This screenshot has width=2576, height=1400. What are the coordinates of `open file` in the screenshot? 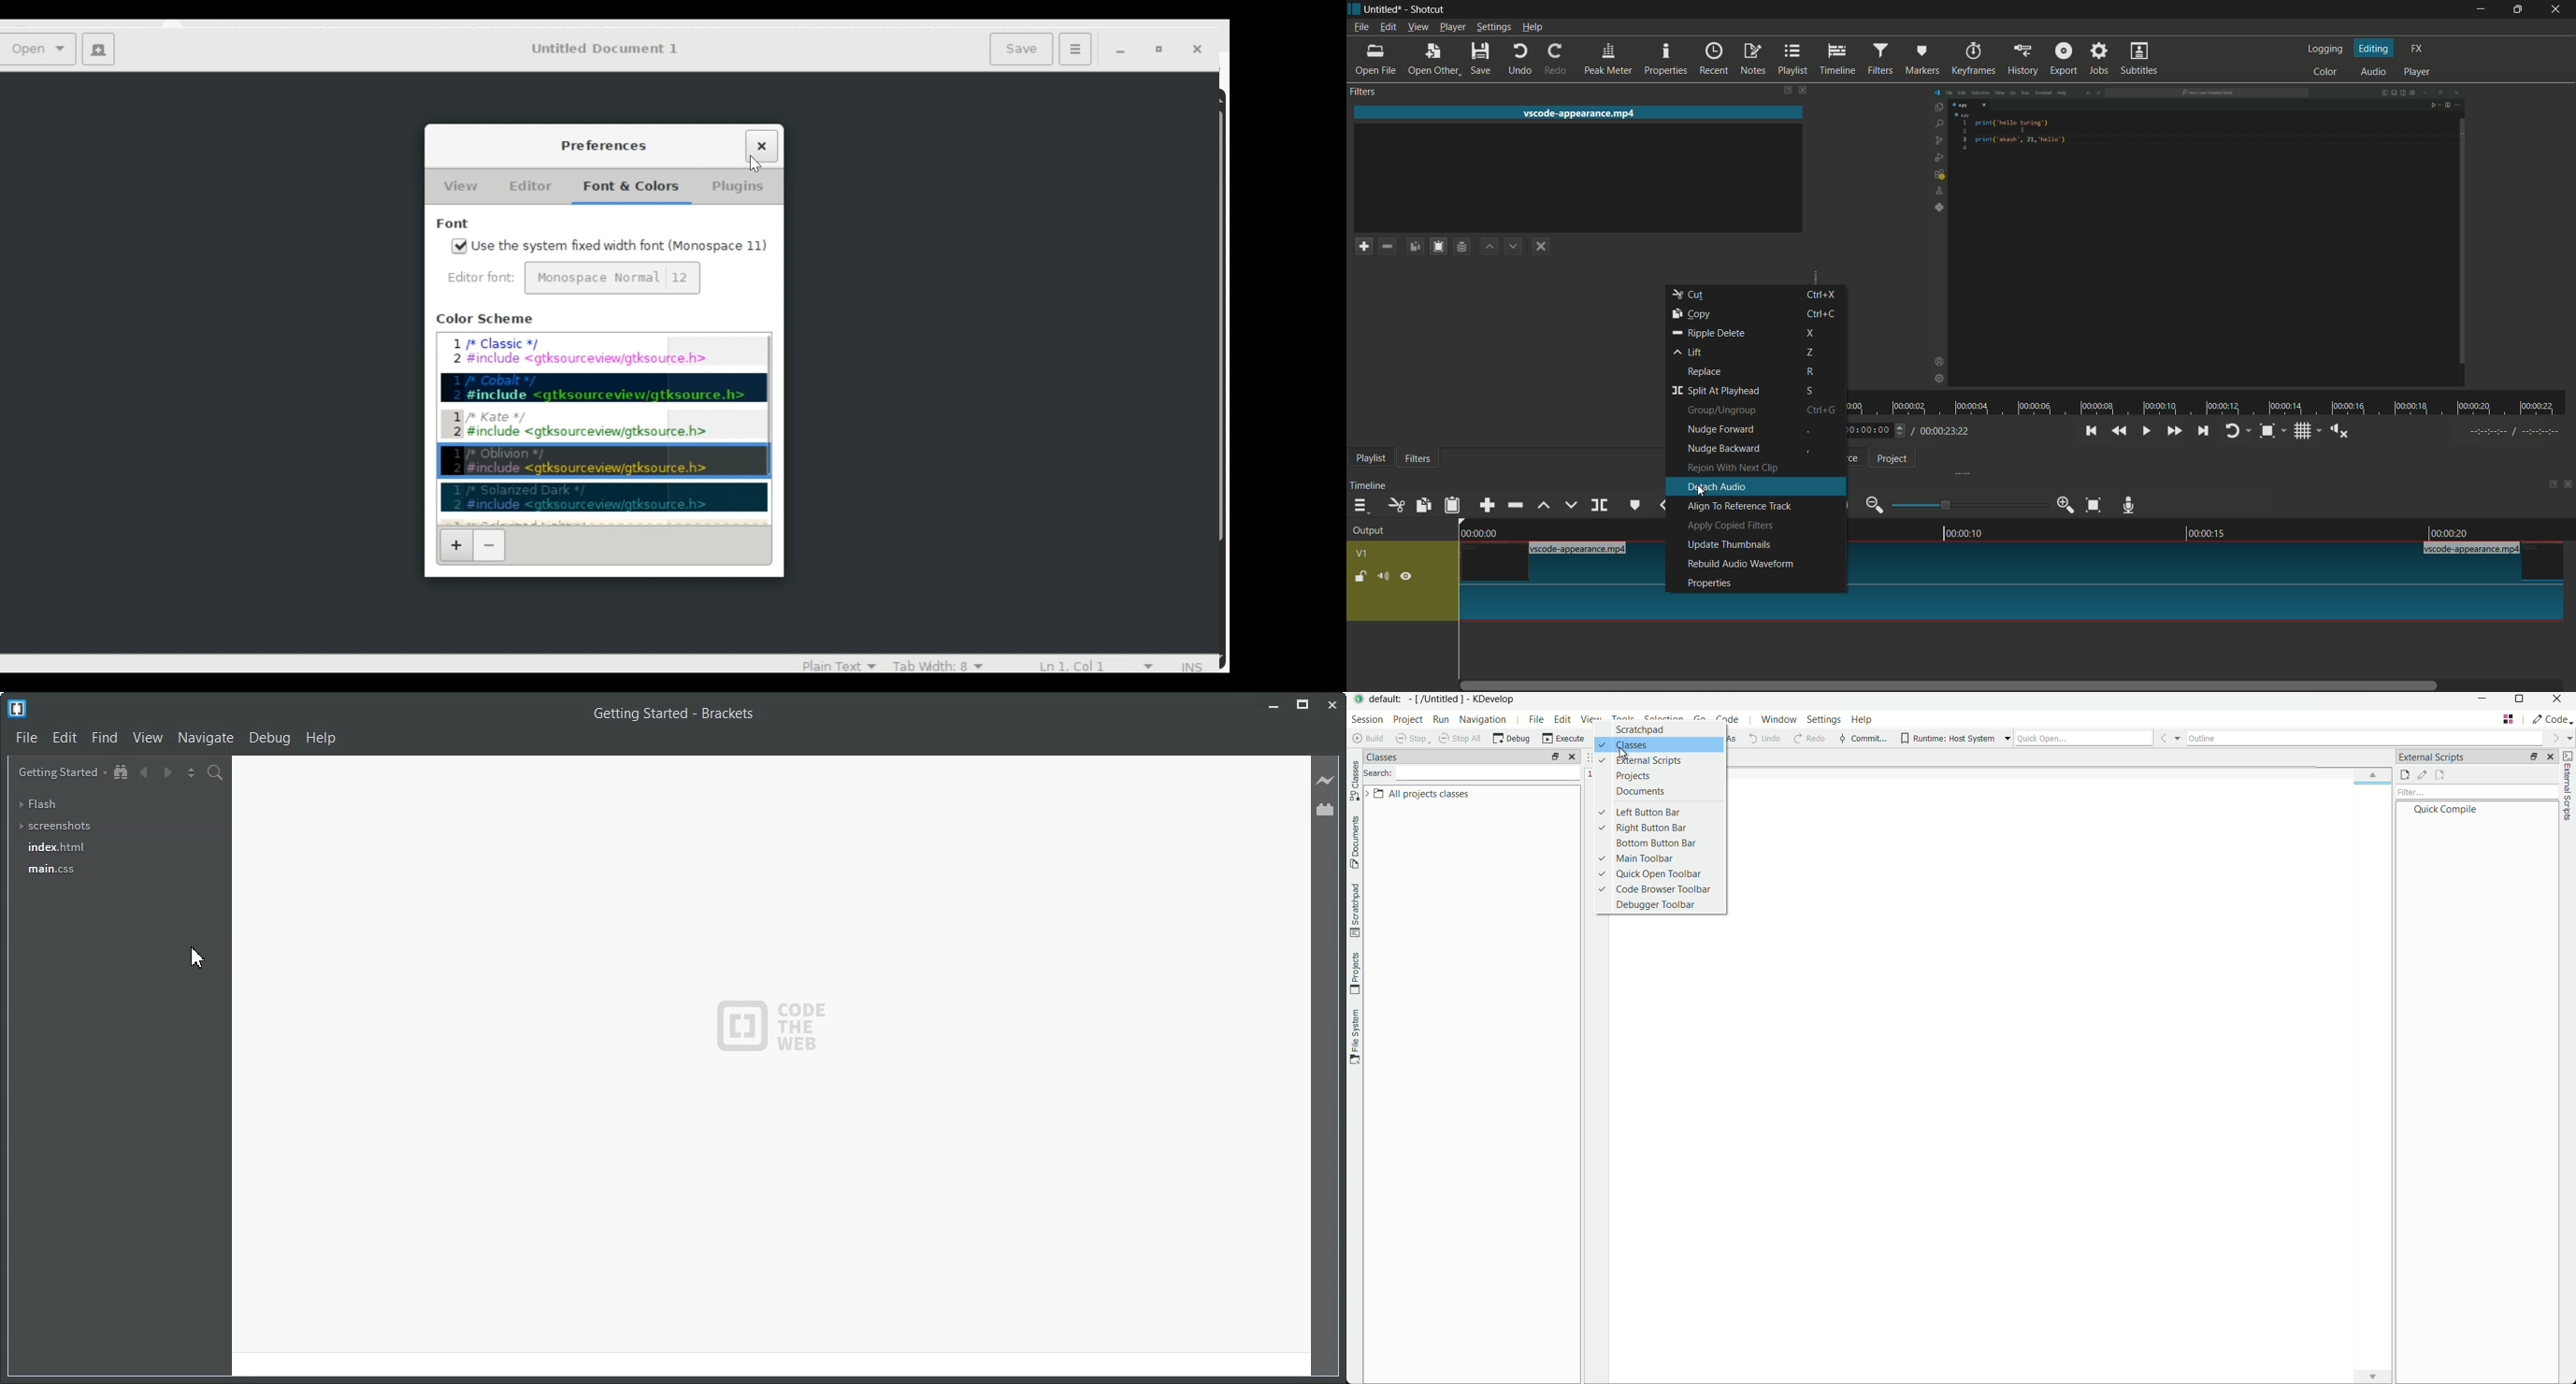 It's located at (1376, 60).